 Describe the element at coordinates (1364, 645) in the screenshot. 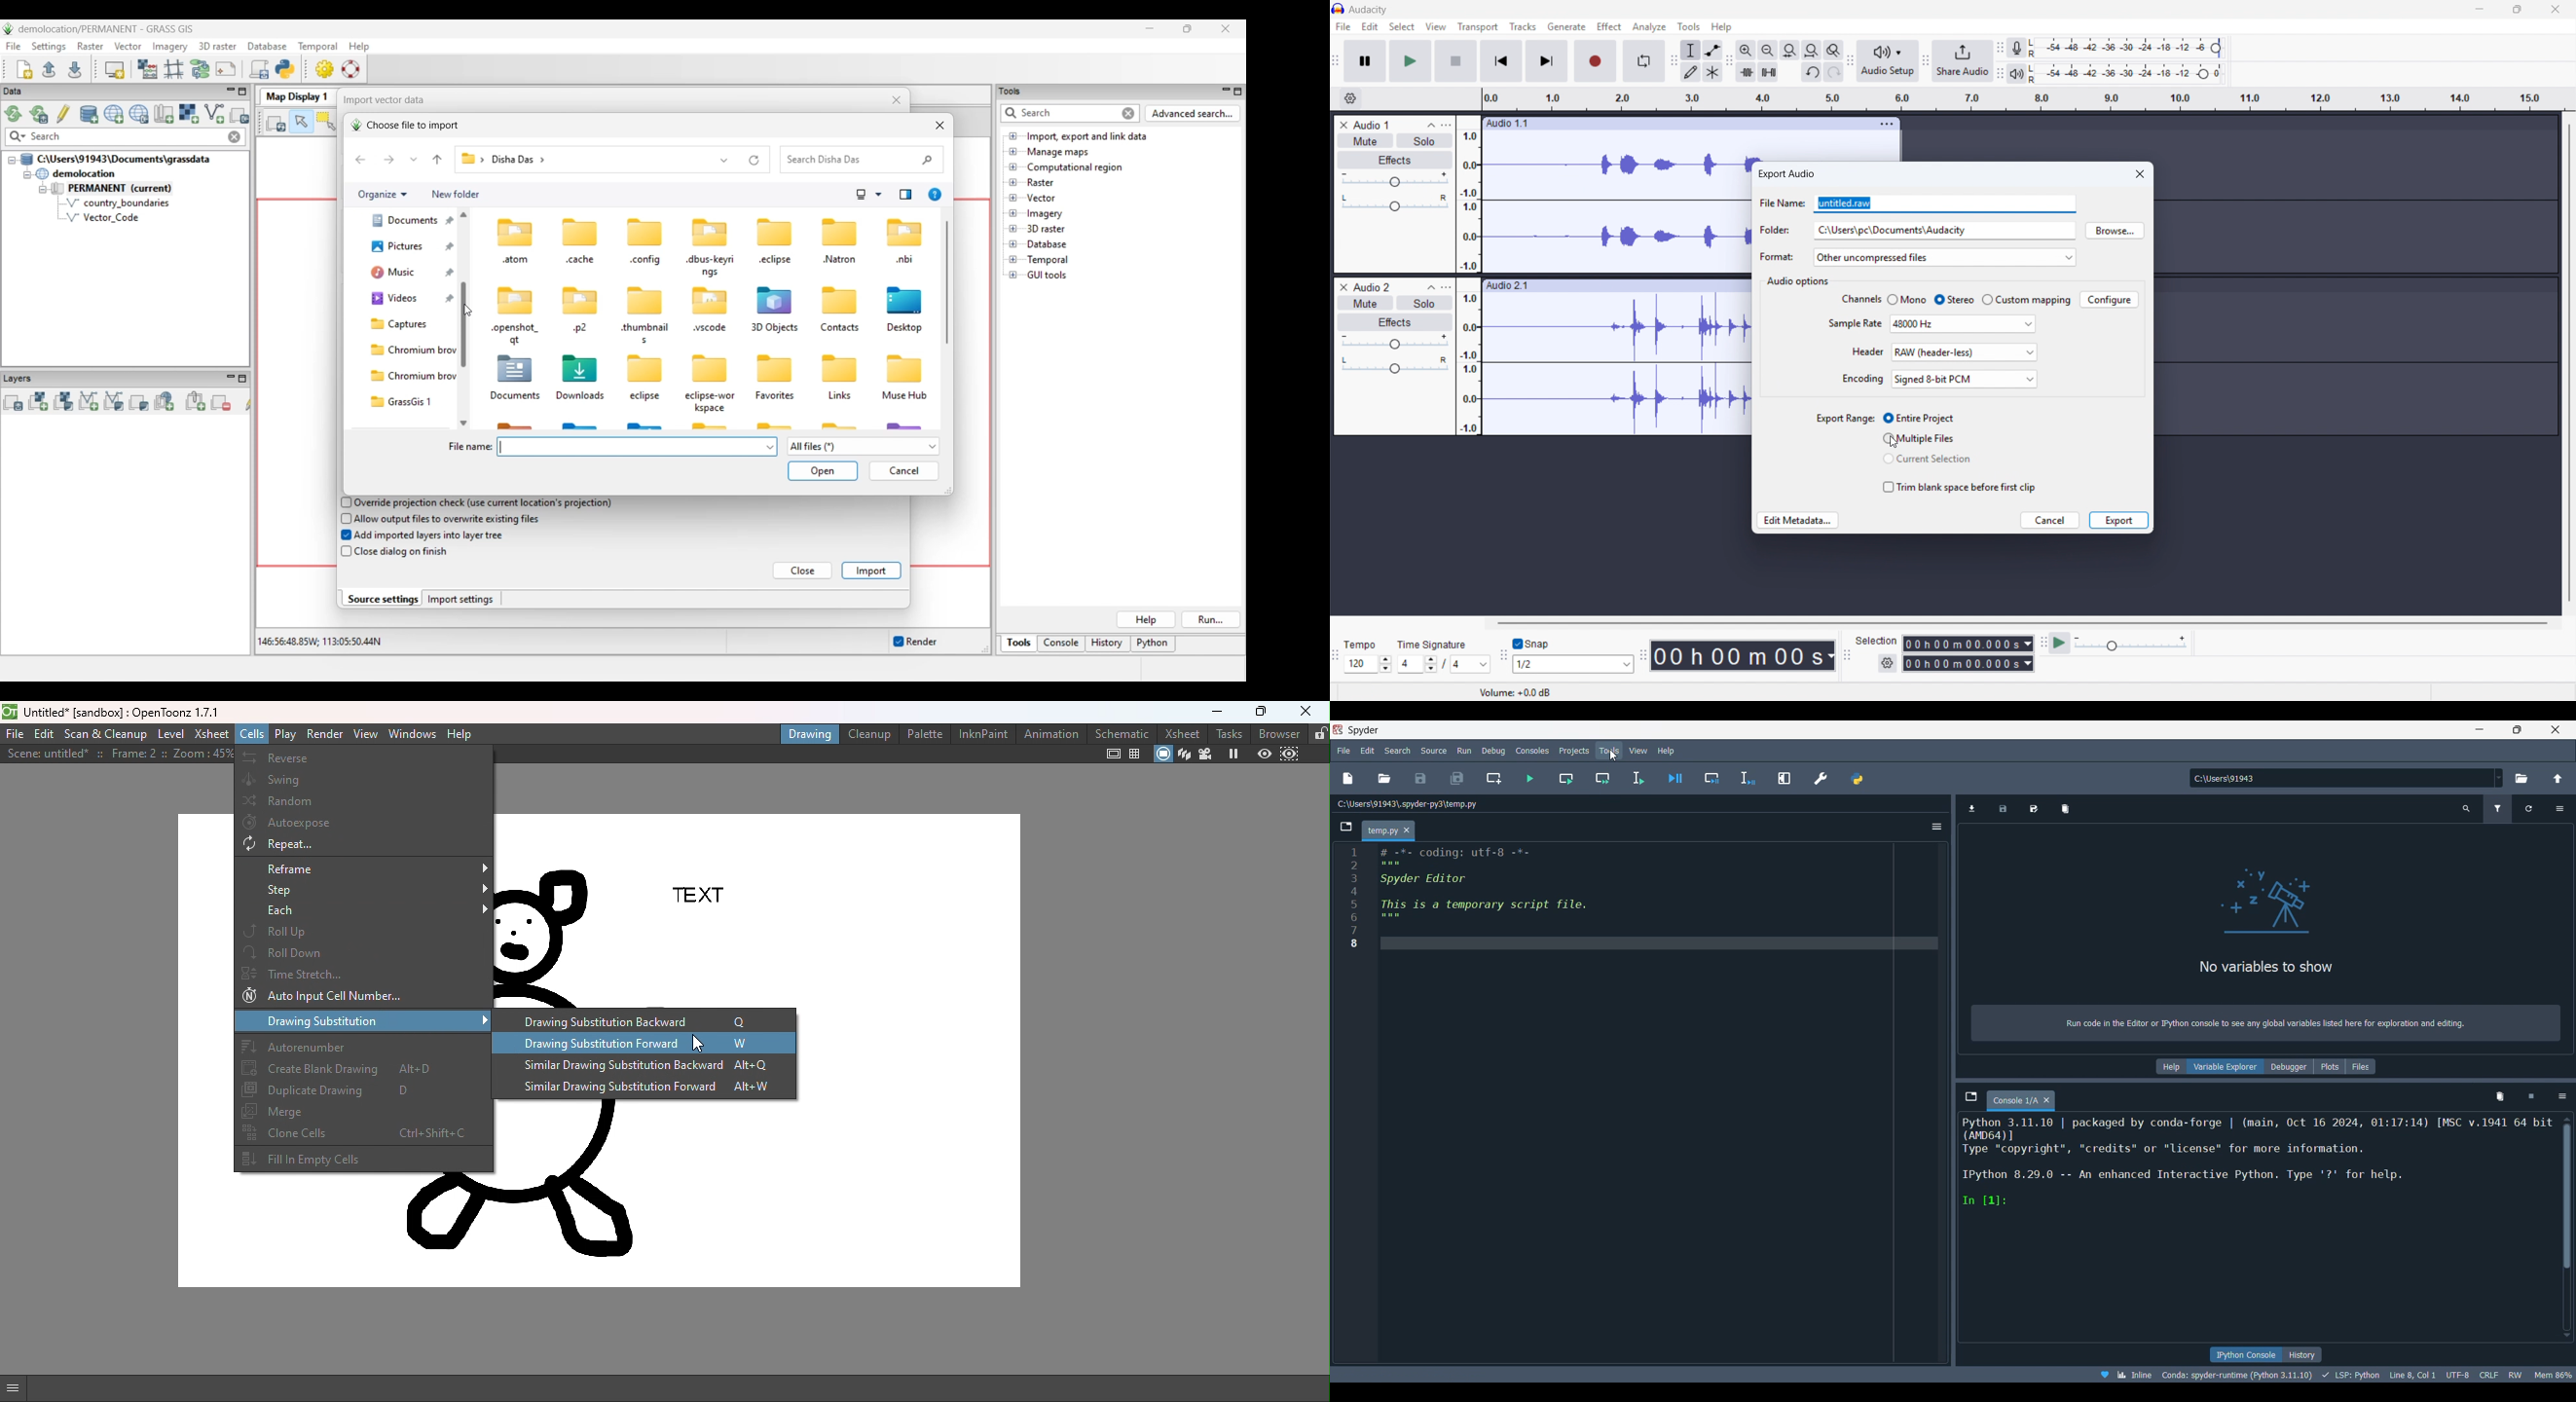

I see `tempo` at that location.